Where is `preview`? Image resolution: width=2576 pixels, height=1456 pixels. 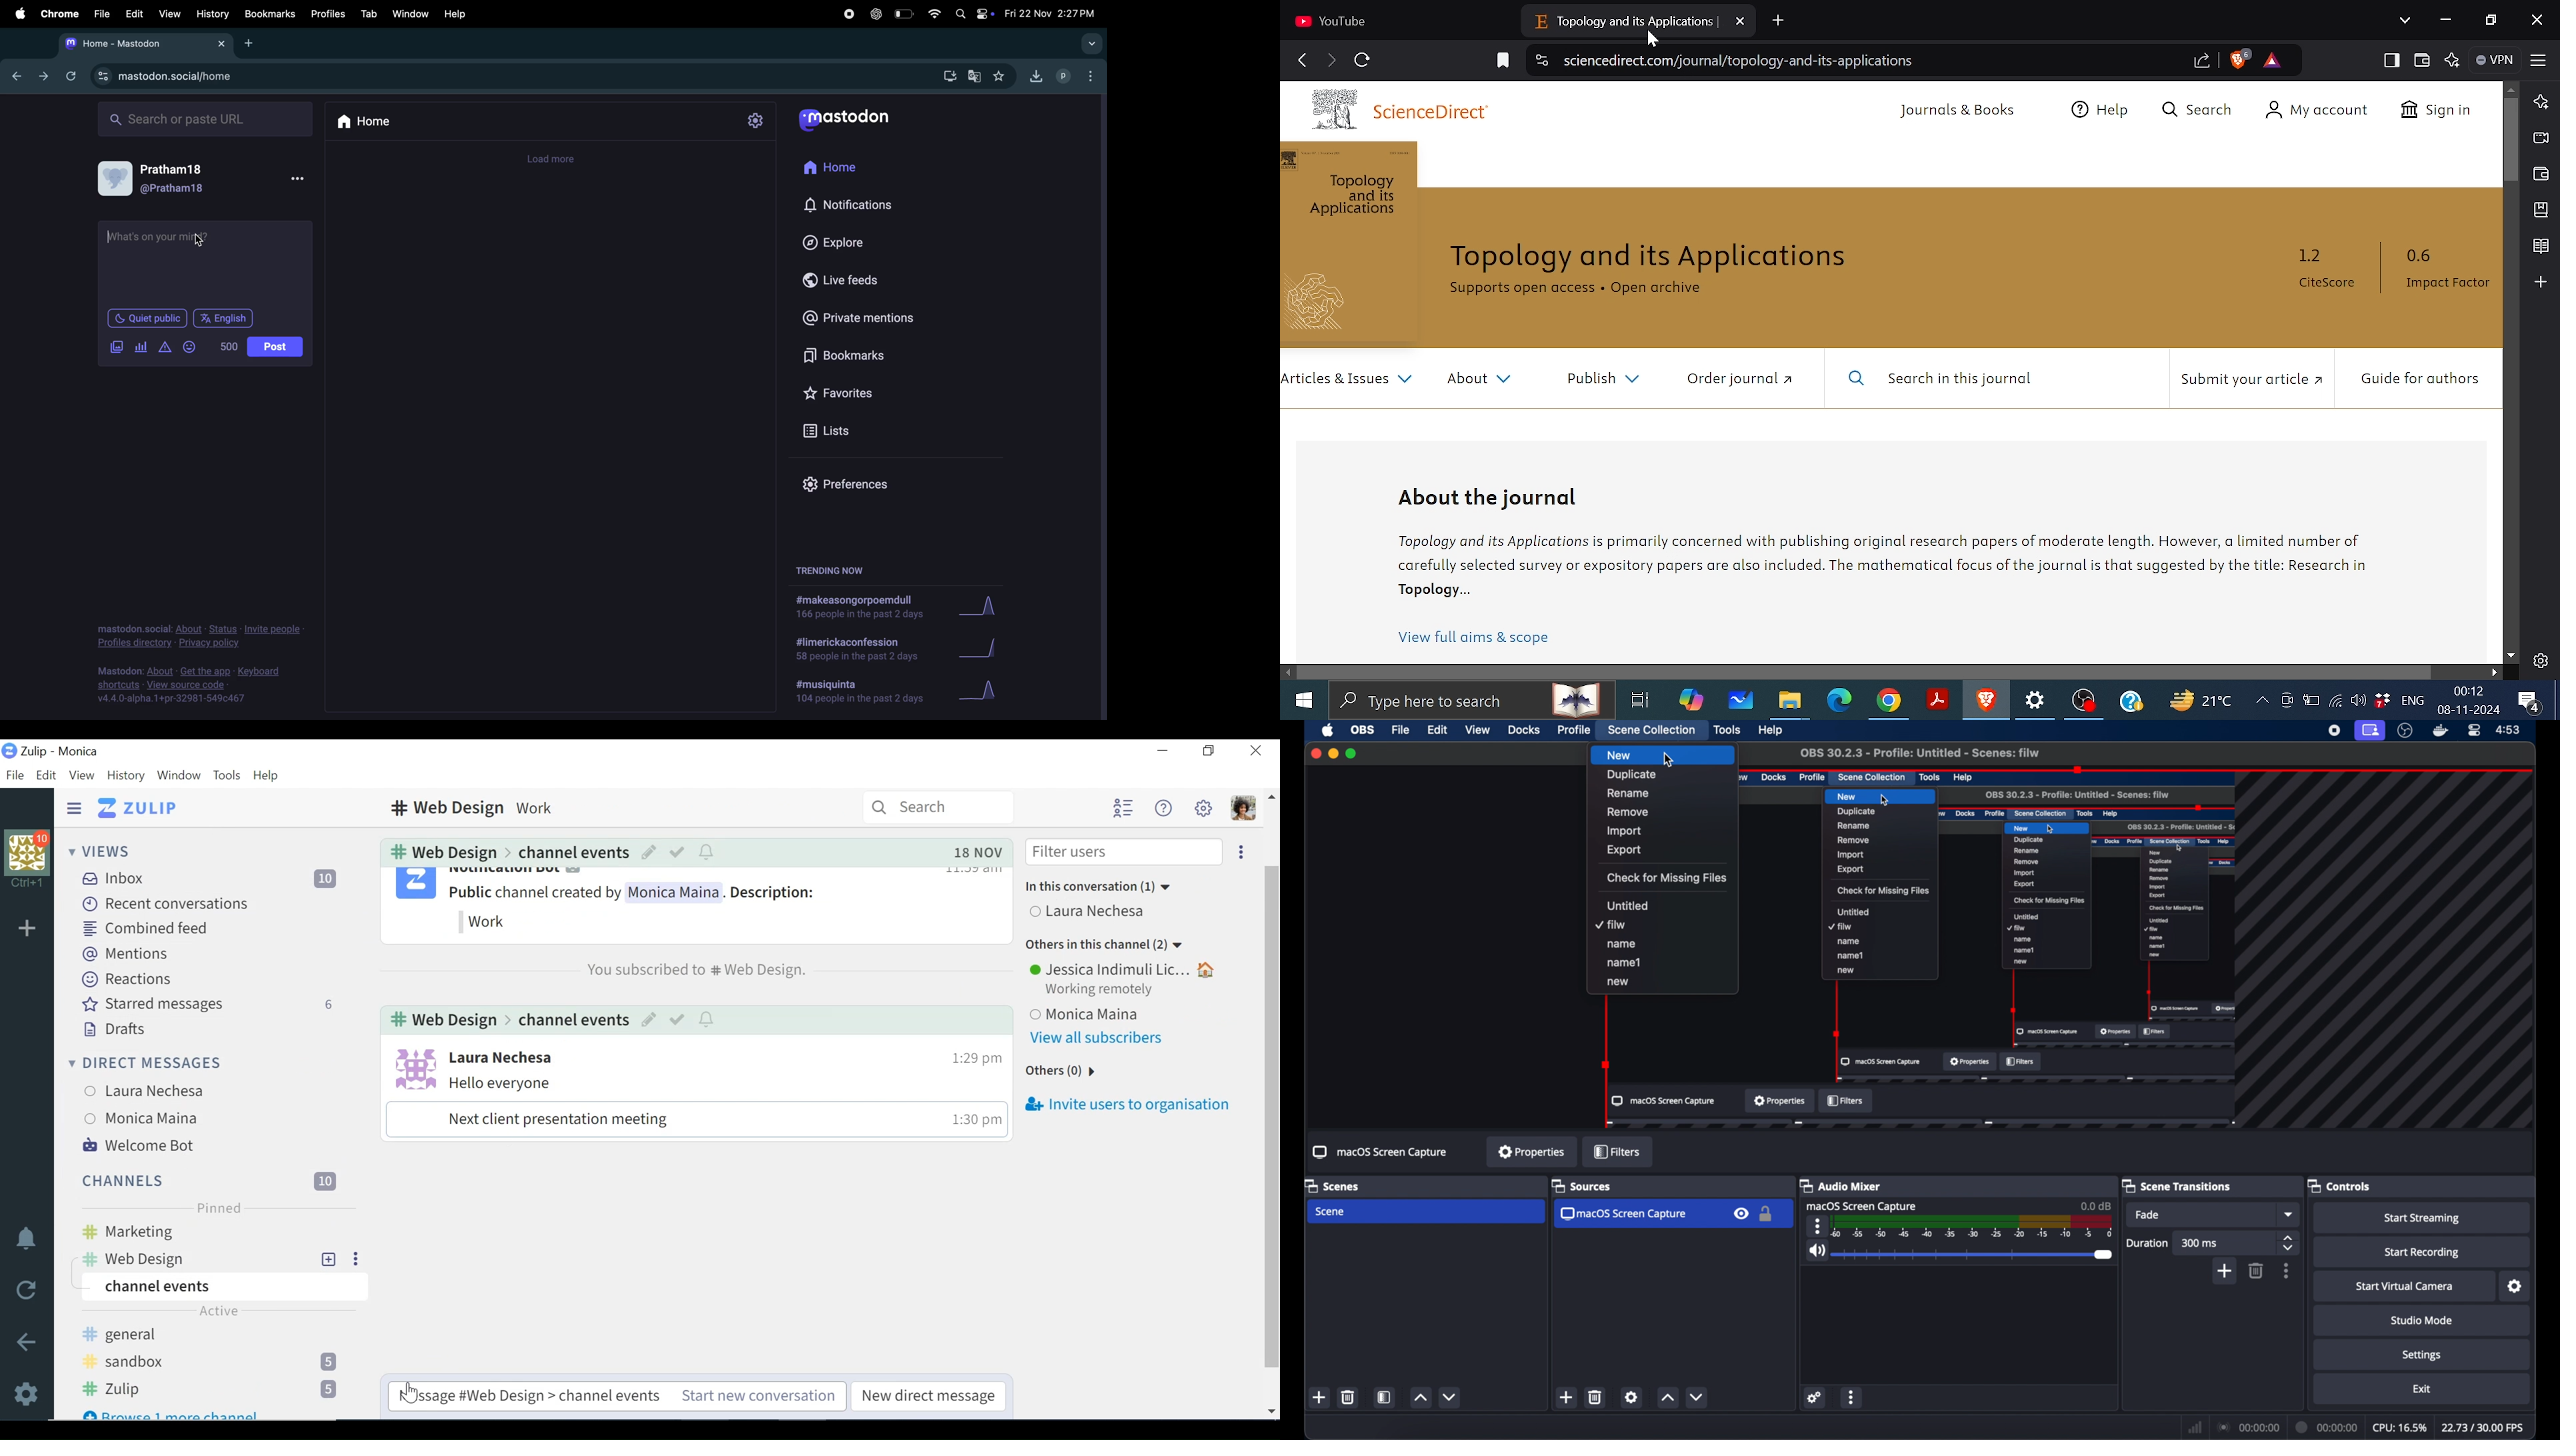 preview is located at coordinates (1986, 950).